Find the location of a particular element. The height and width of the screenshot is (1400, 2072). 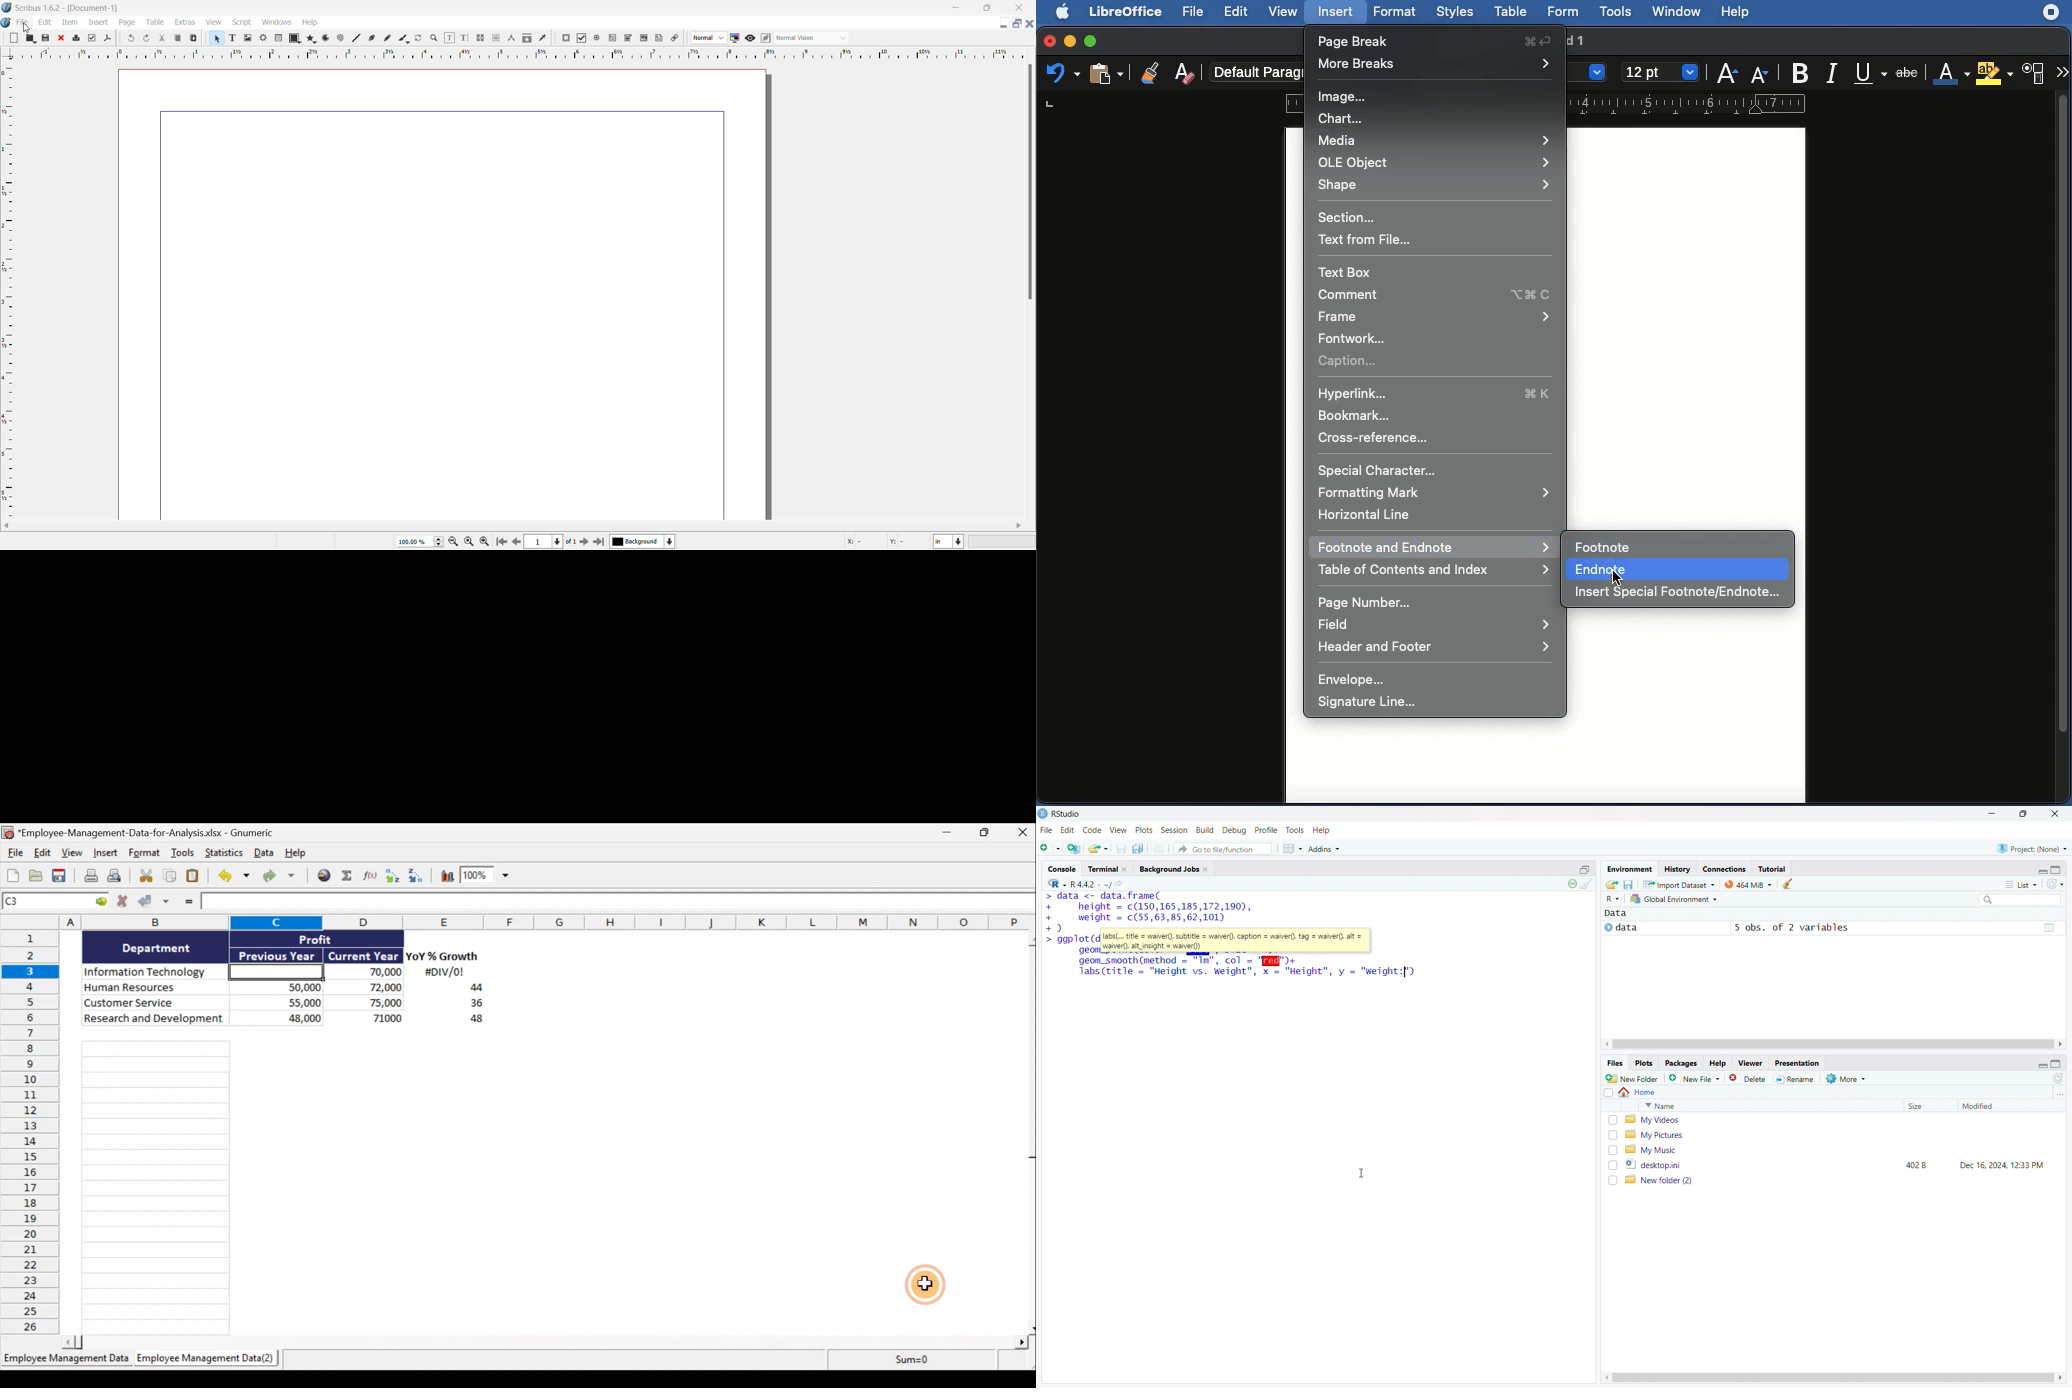

help is located at coordinates (1322, 830).